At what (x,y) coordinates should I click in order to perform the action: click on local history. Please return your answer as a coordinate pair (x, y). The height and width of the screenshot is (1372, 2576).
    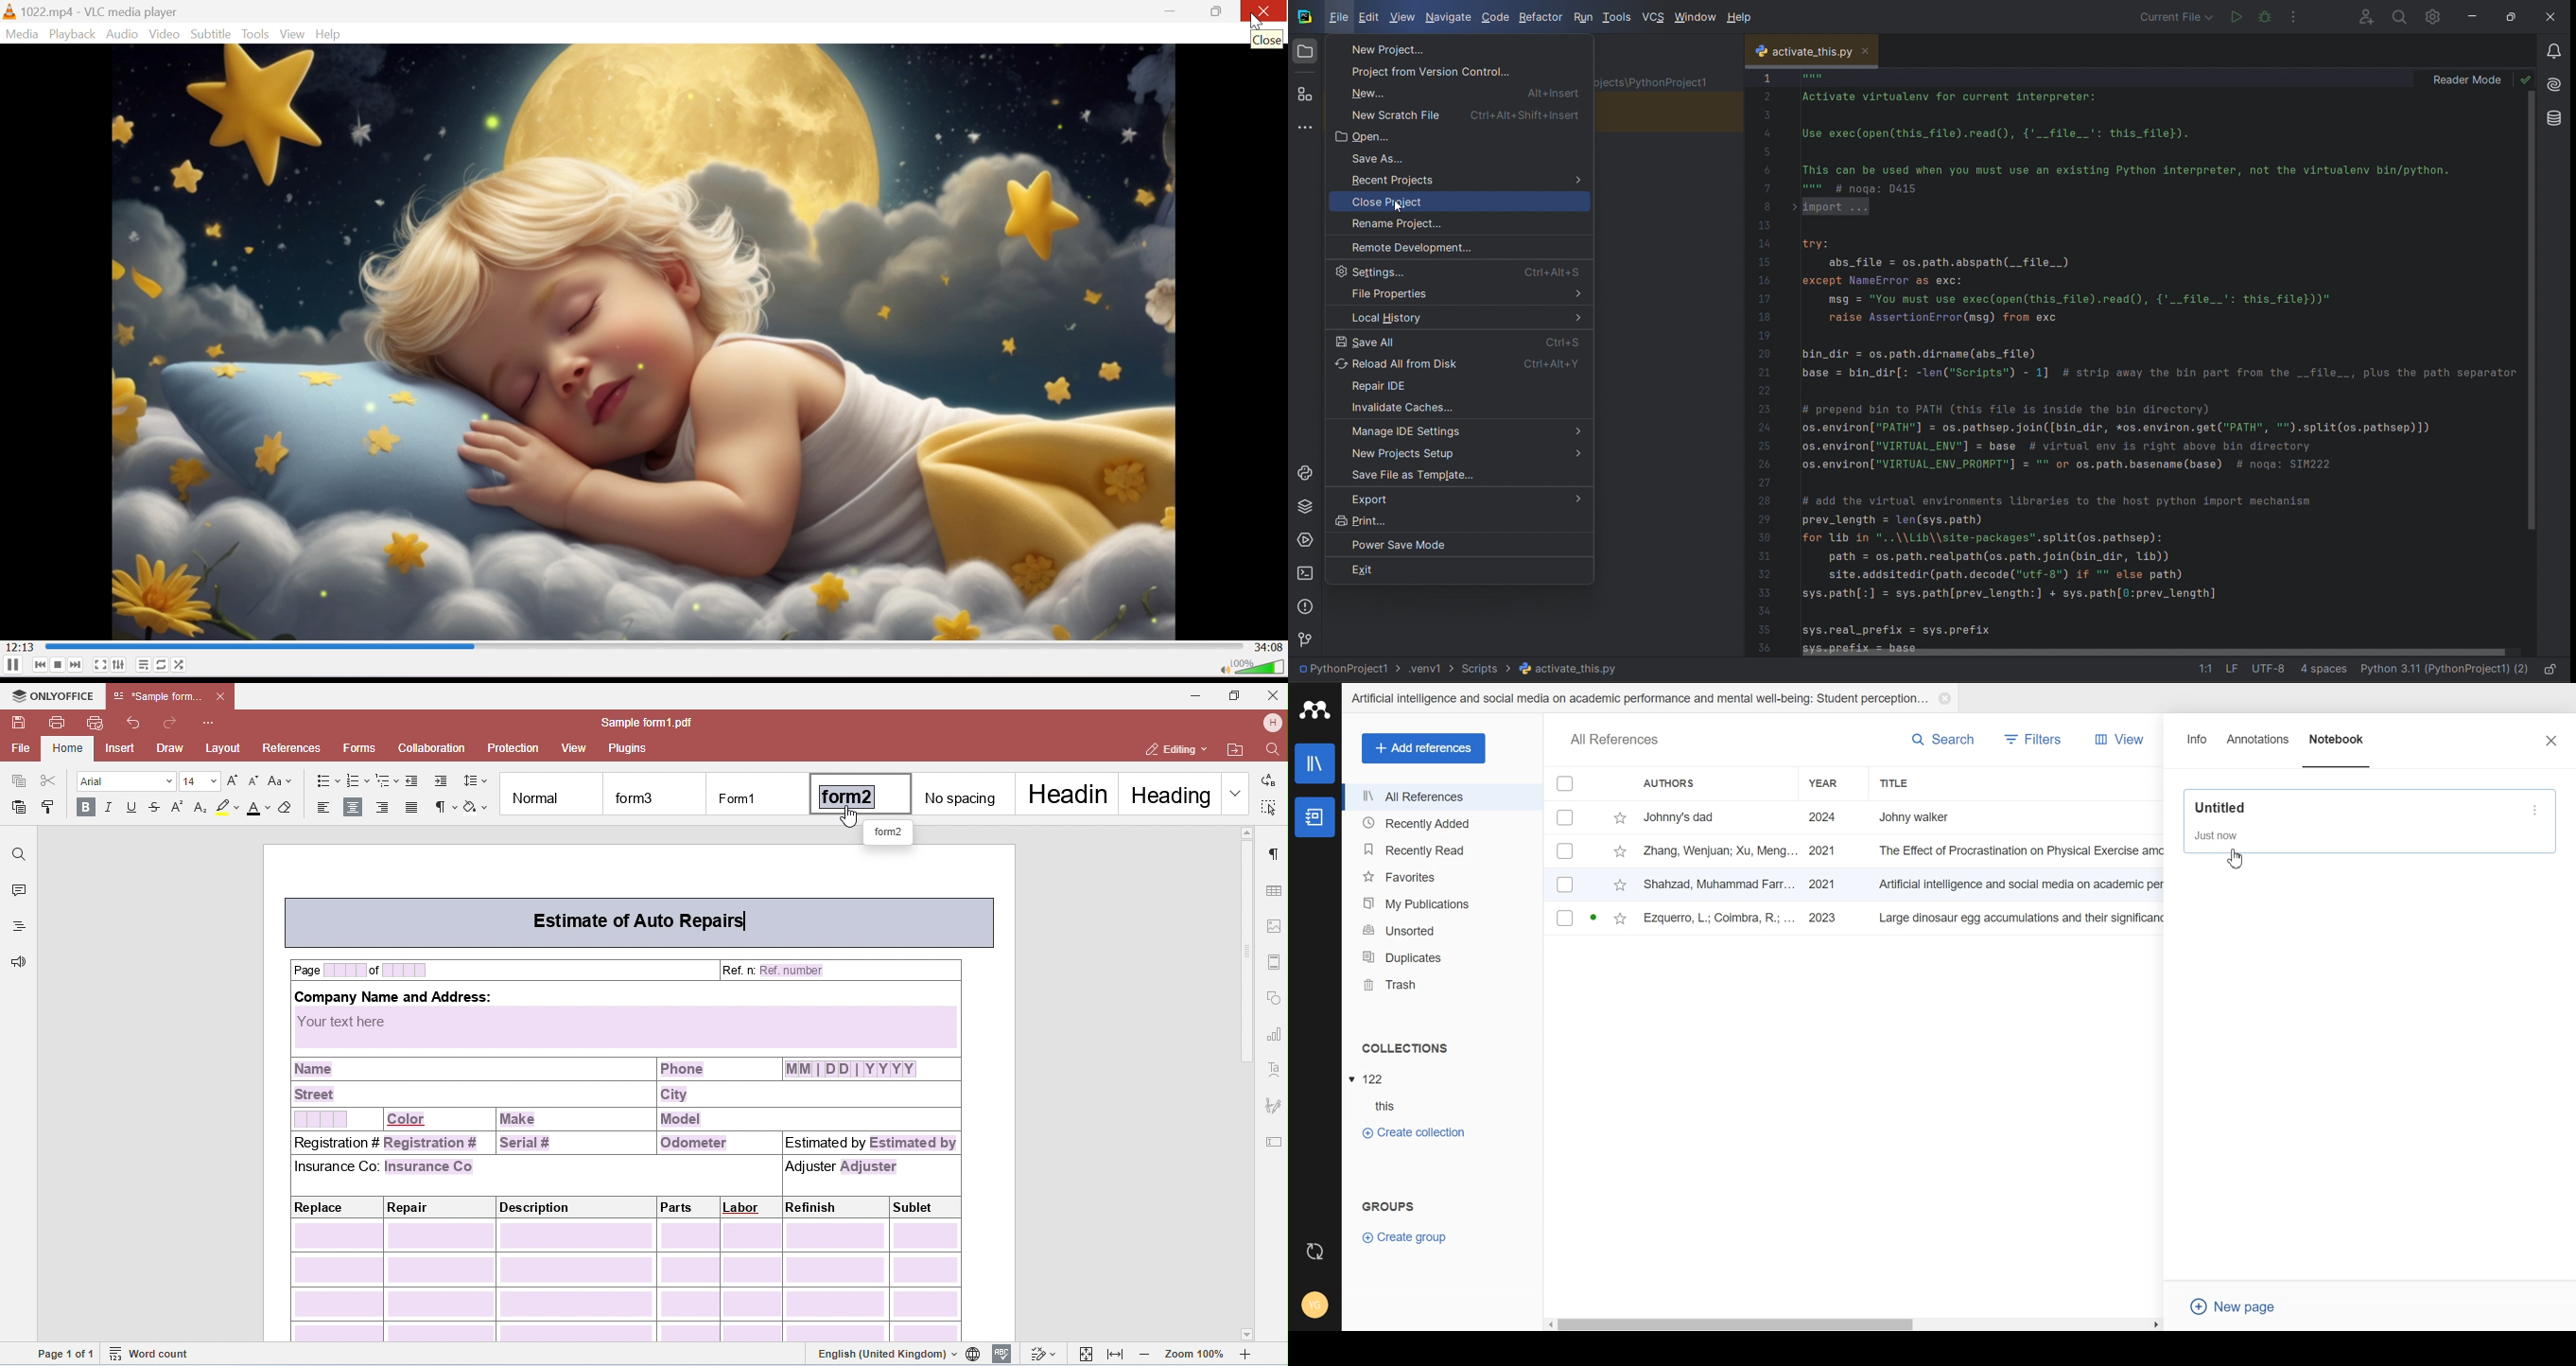
    Looking at the image, I should click on (1456, 315).